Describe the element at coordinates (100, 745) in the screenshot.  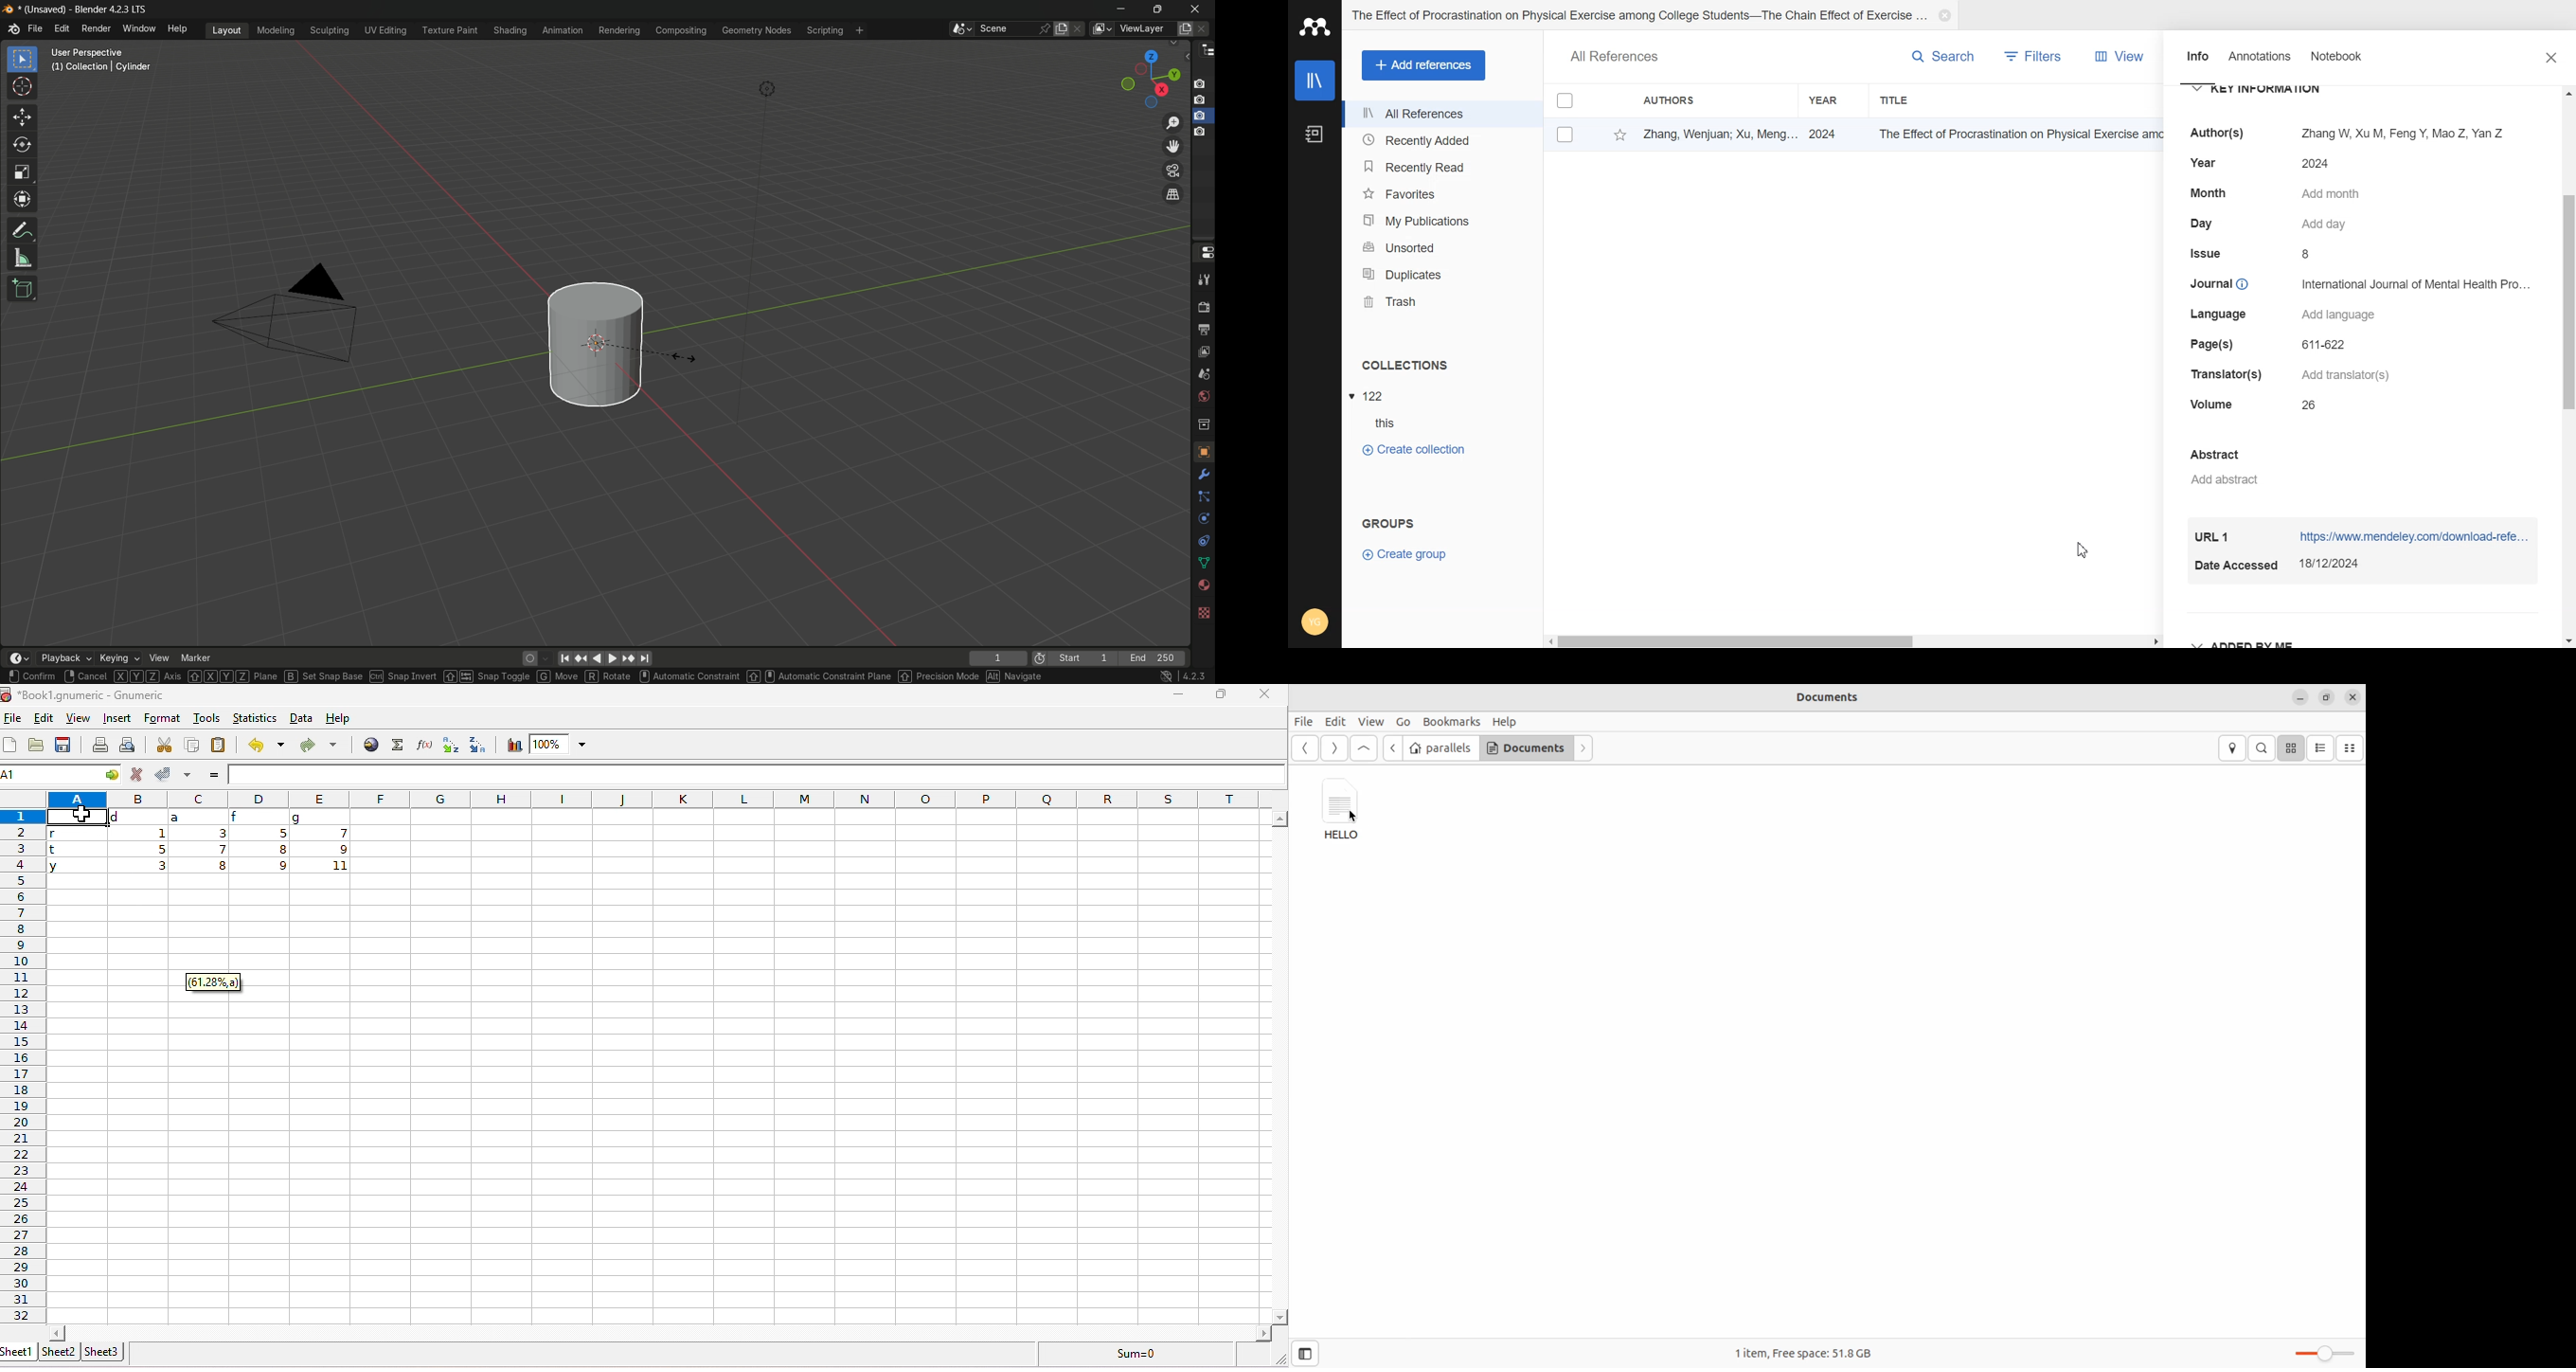
I see `print` at that location.